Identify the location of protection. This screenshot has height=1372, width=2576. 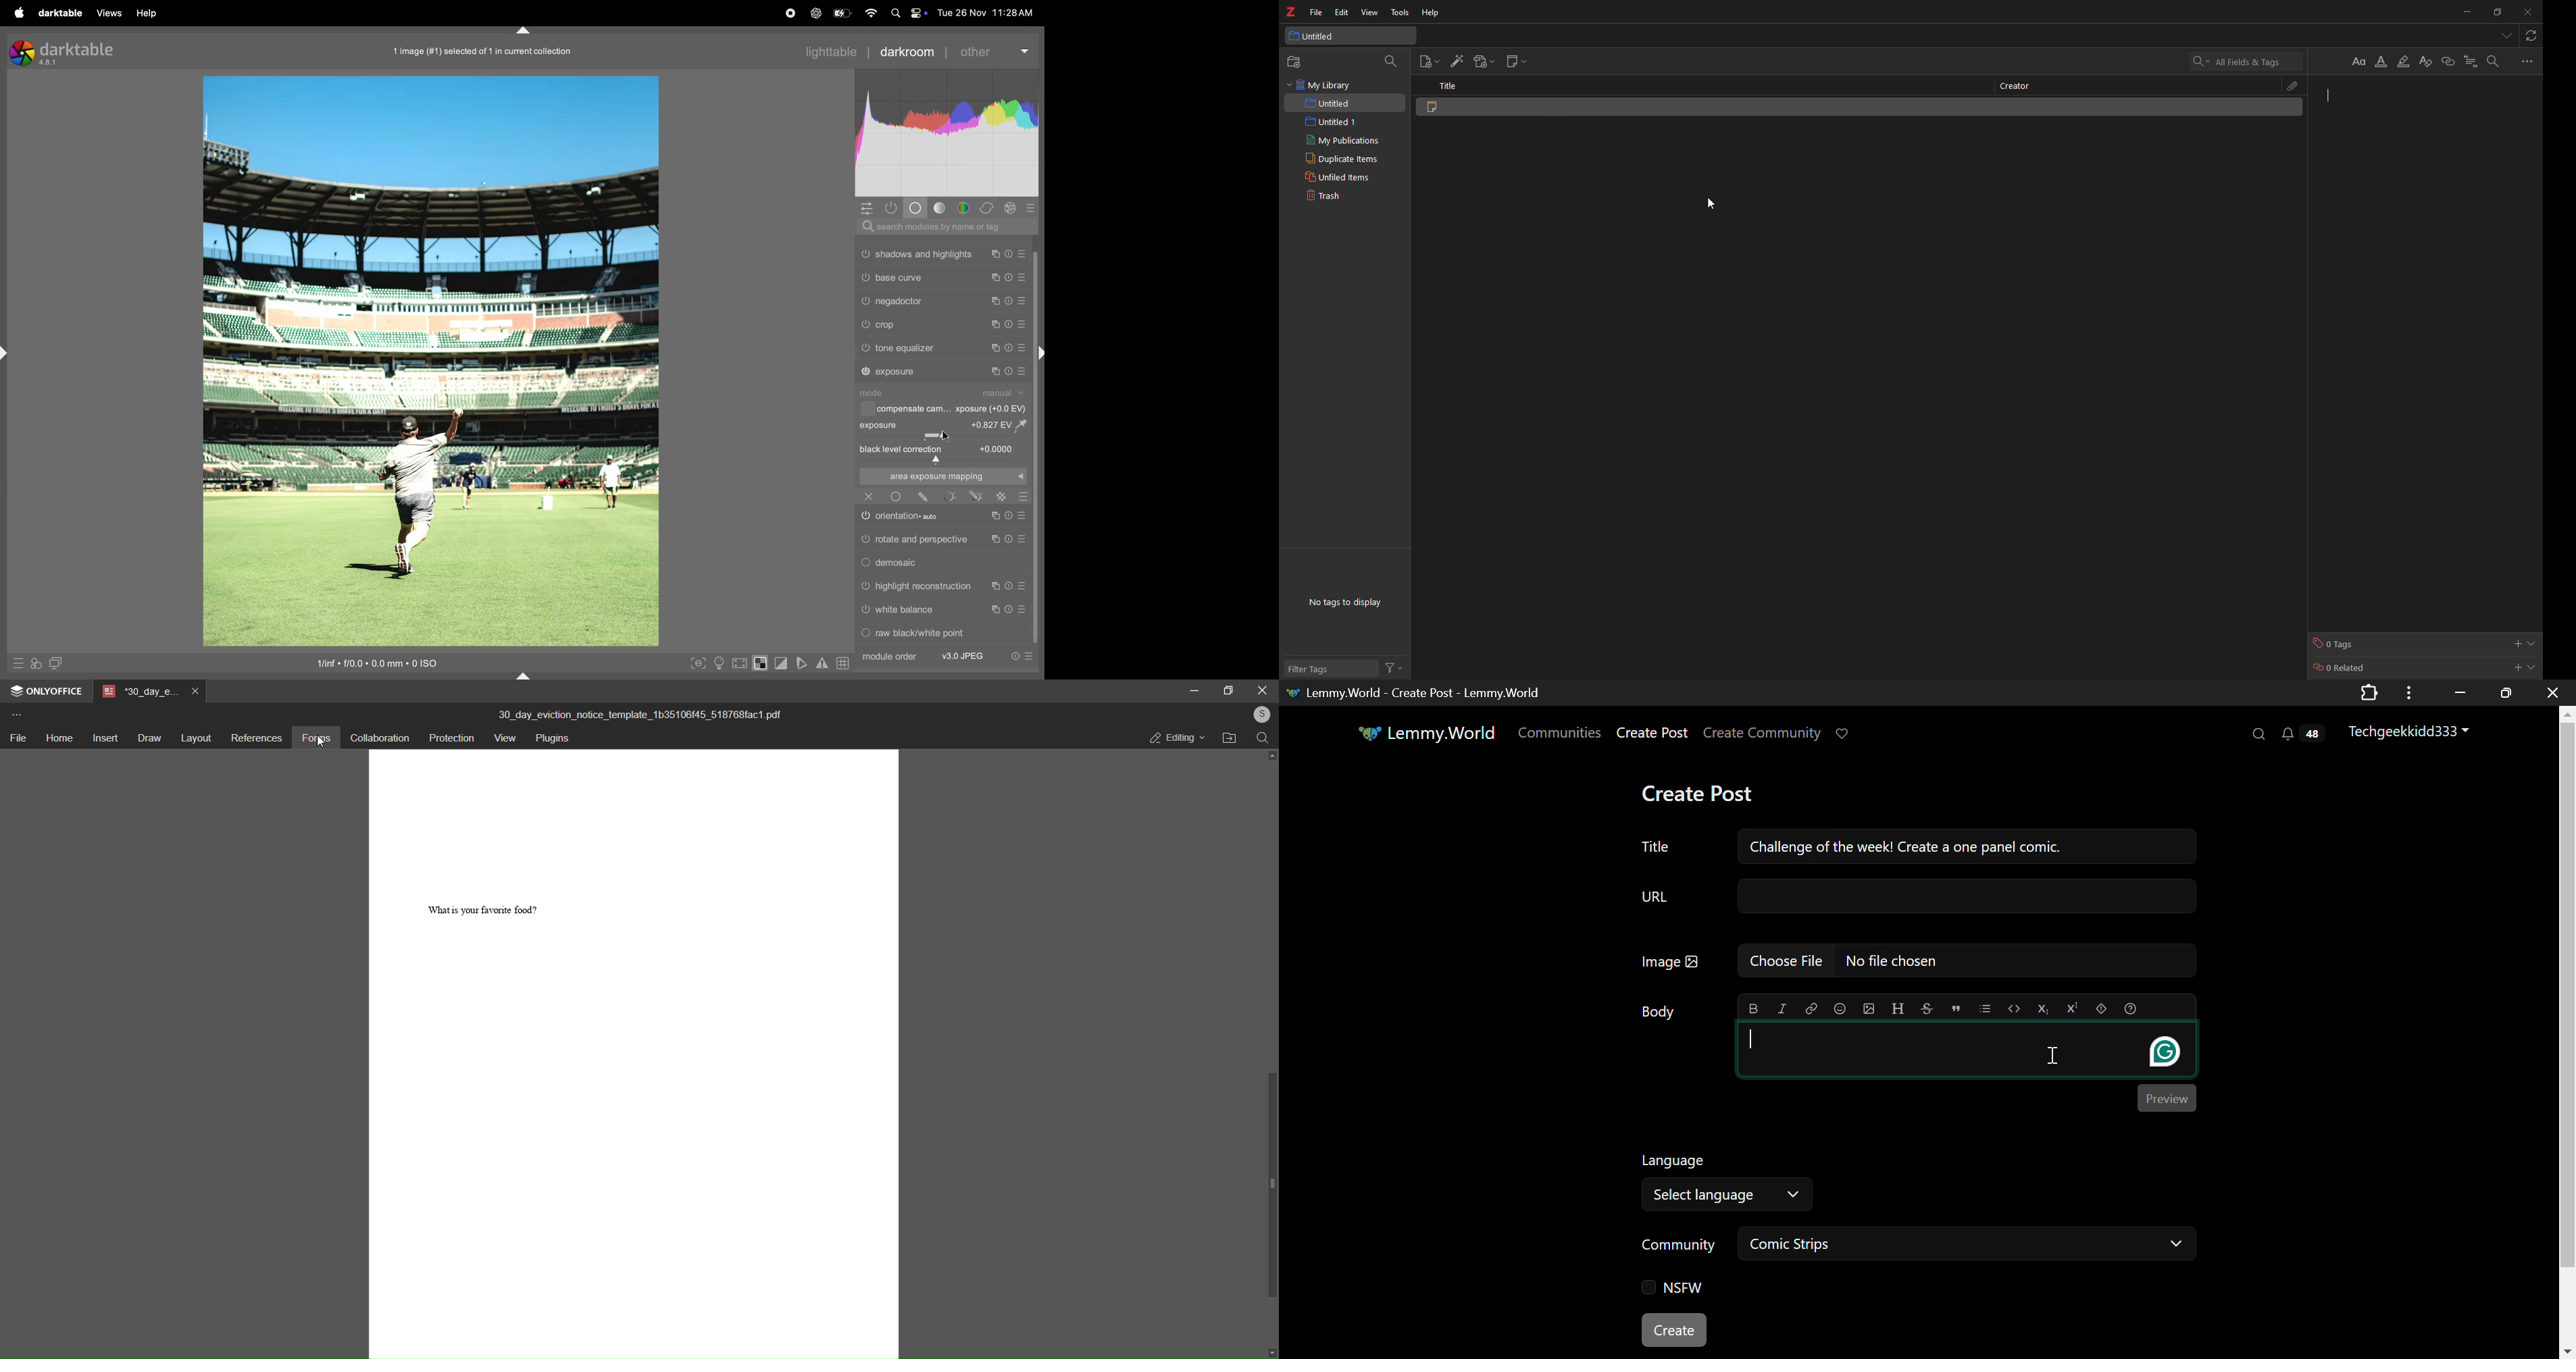
(449, 738).